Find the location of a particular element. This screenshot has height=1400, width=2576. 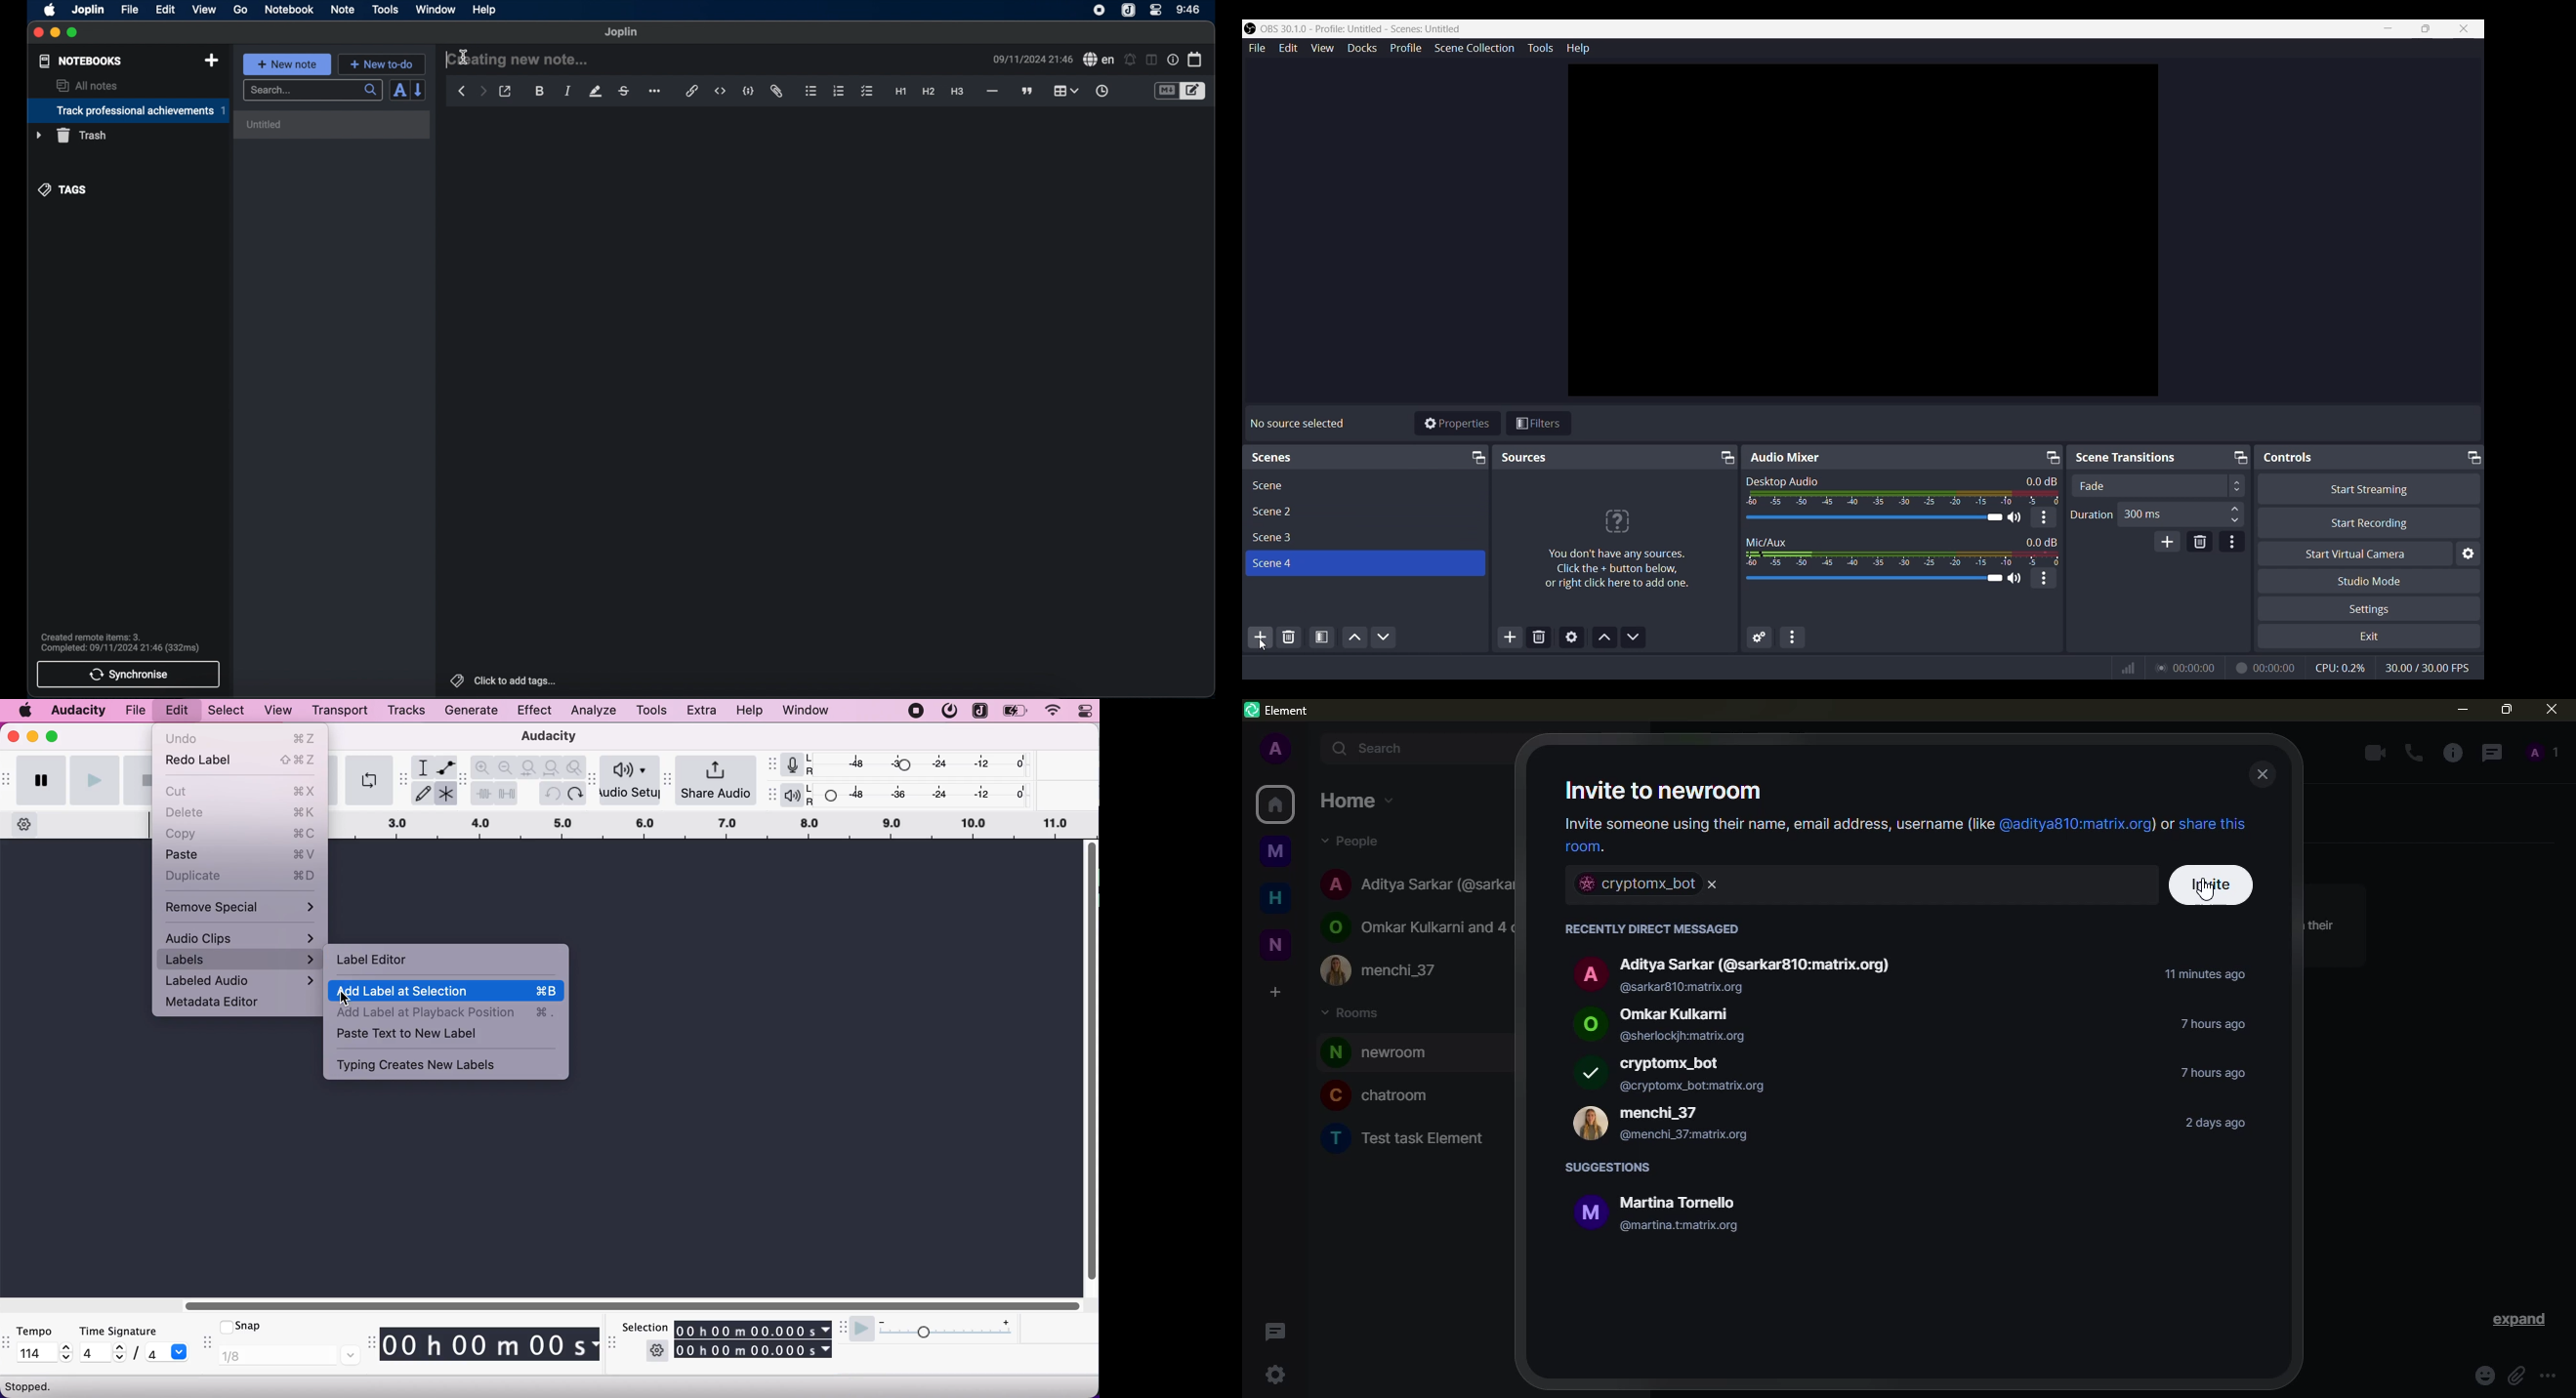

audacity snap toolbar is located at coordinates (206, 1343).